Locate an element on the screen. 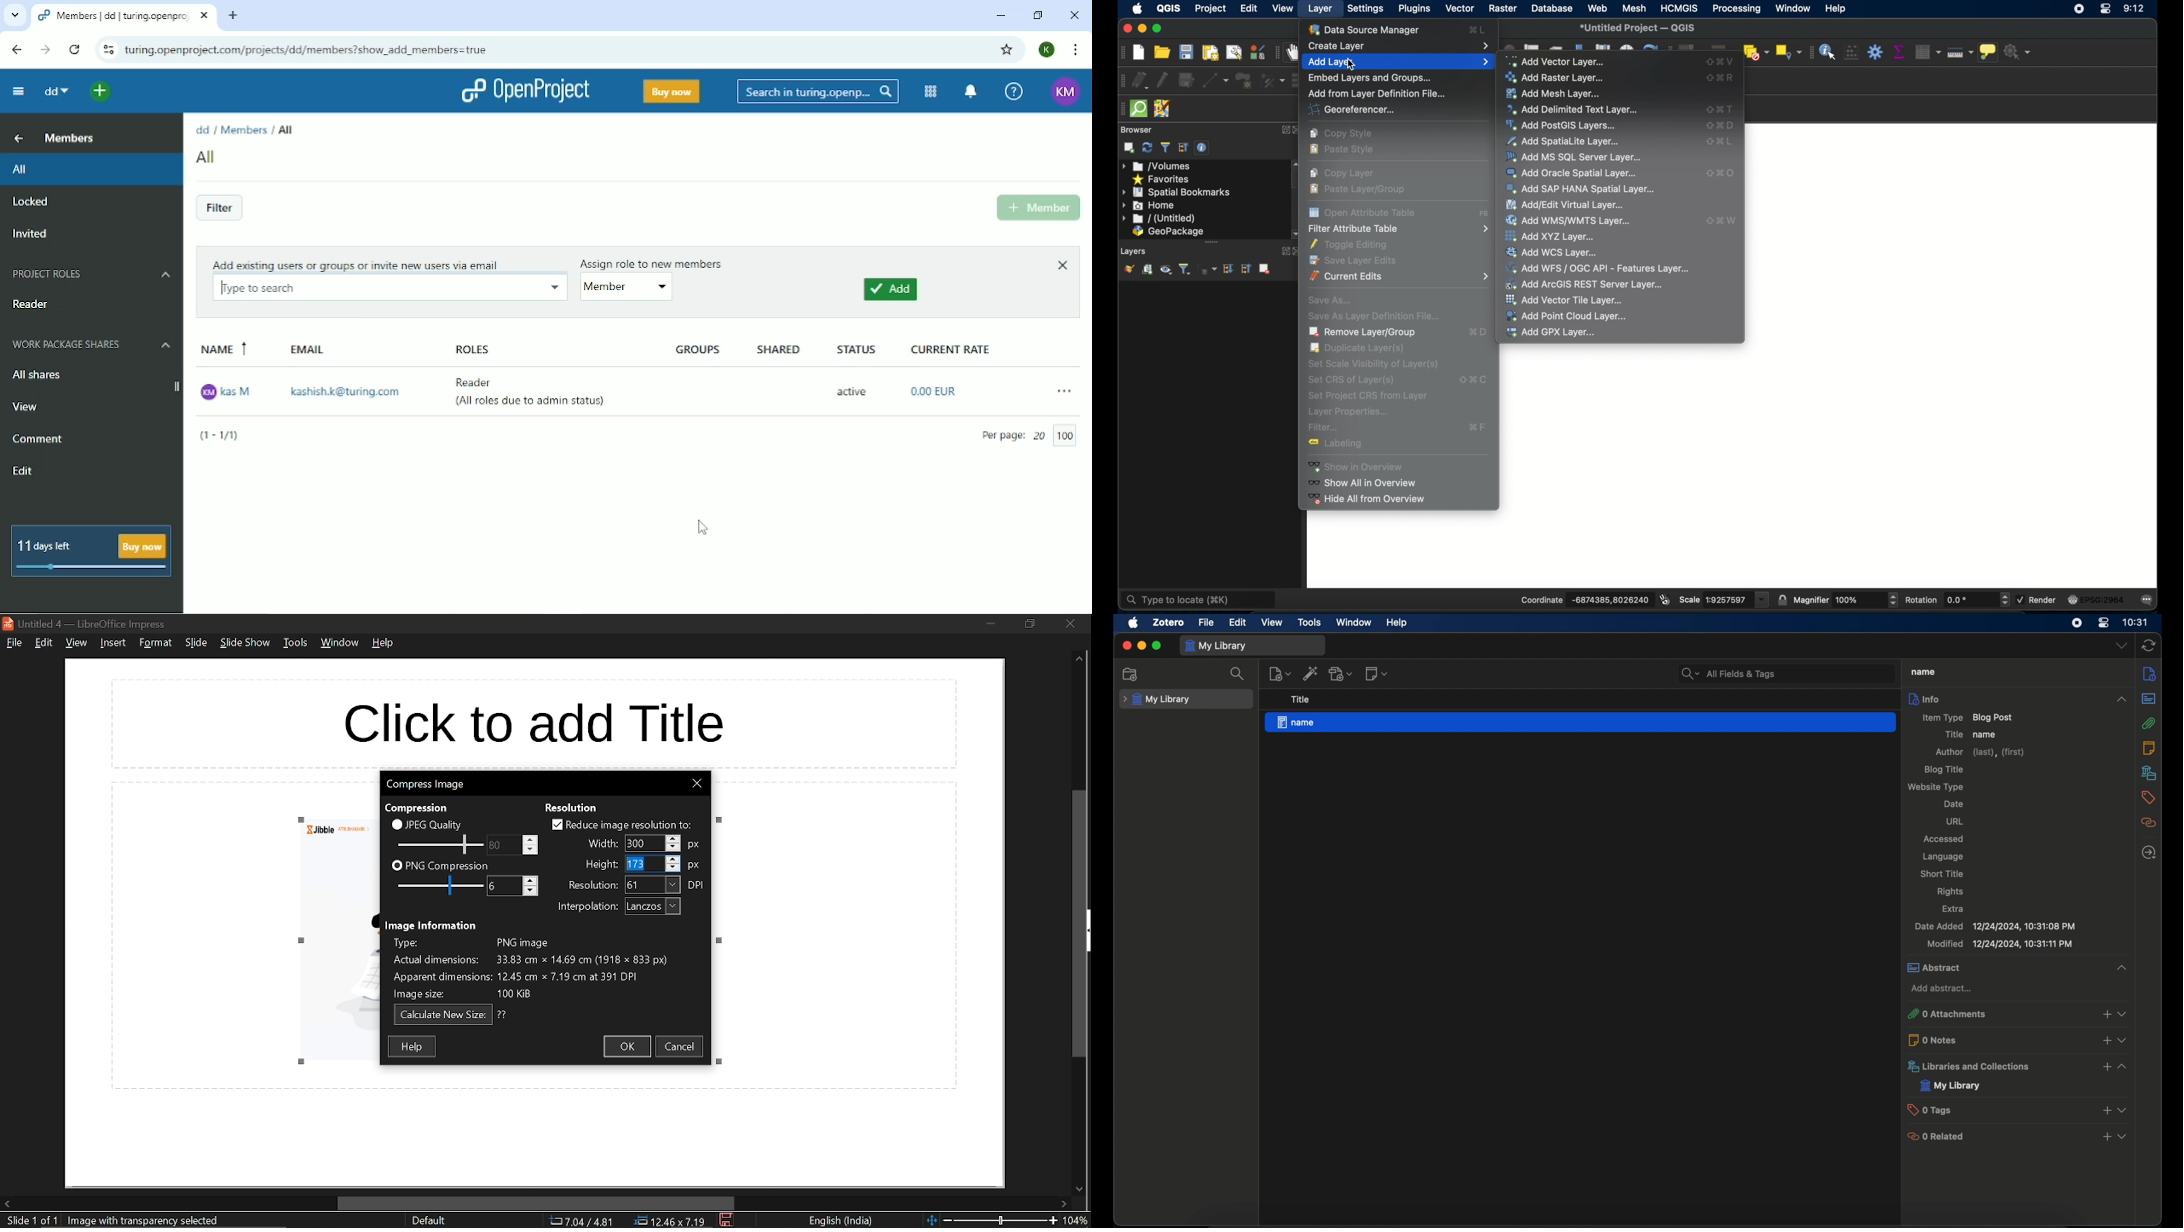 The image size is (2184, 1232). scroll bar is located at coordinates (1208, 243).